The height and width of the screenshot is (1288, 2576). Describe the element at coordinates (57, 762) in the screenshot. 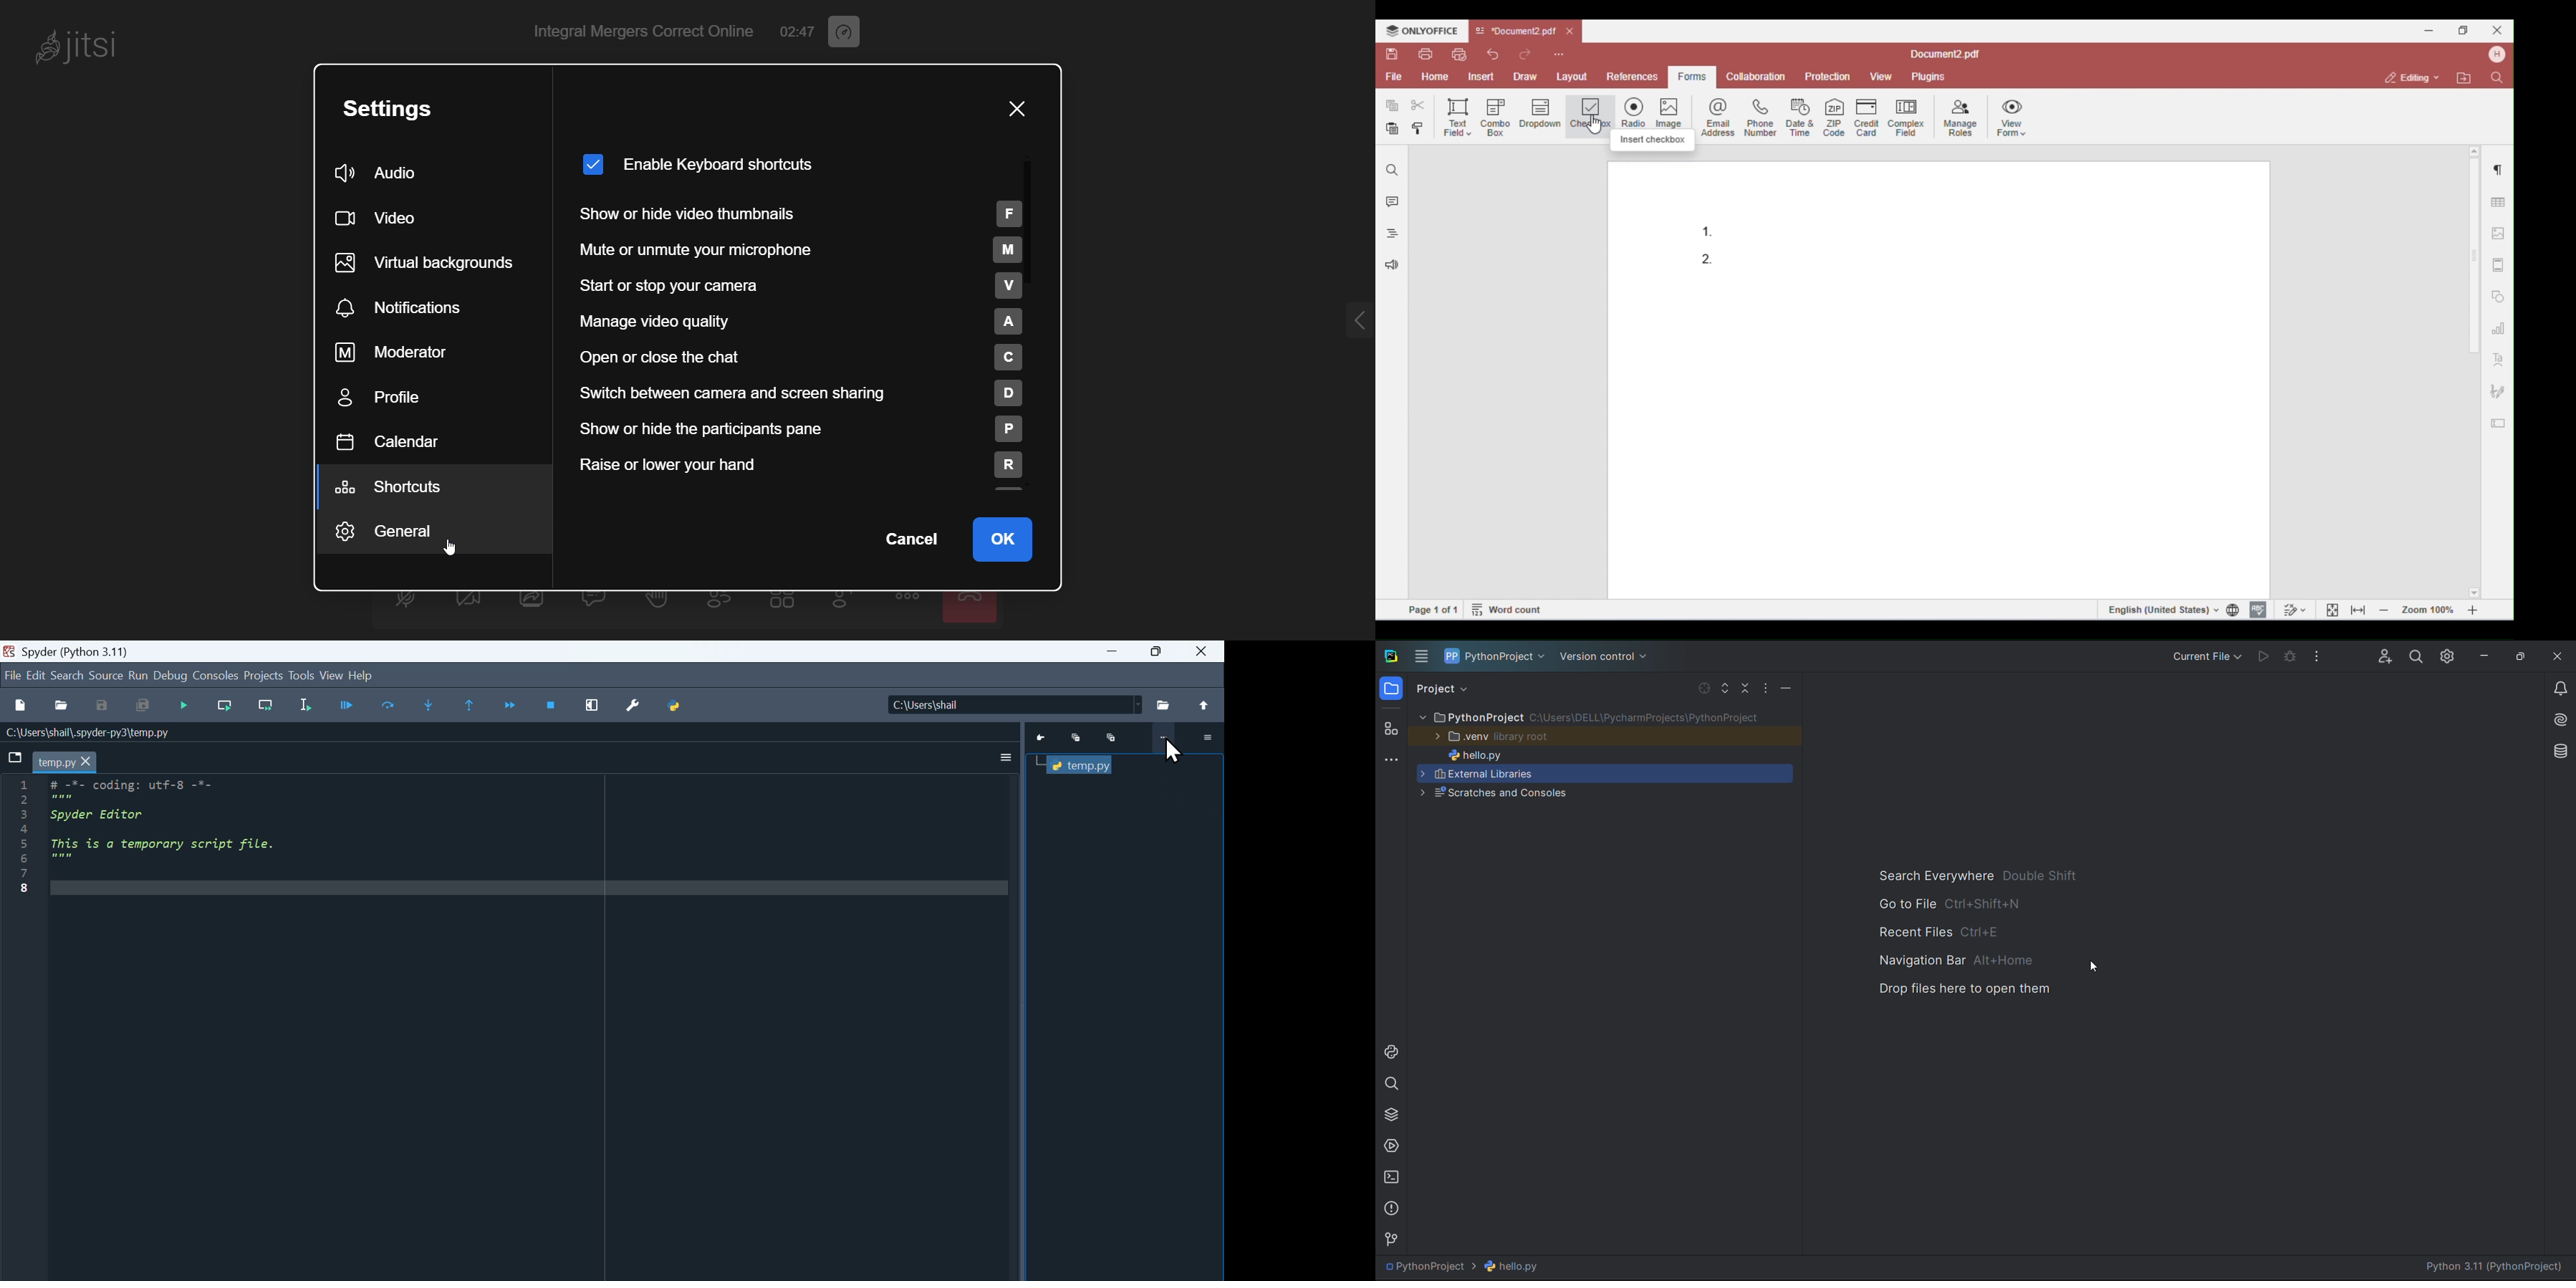

I see `temp.py` at that location.